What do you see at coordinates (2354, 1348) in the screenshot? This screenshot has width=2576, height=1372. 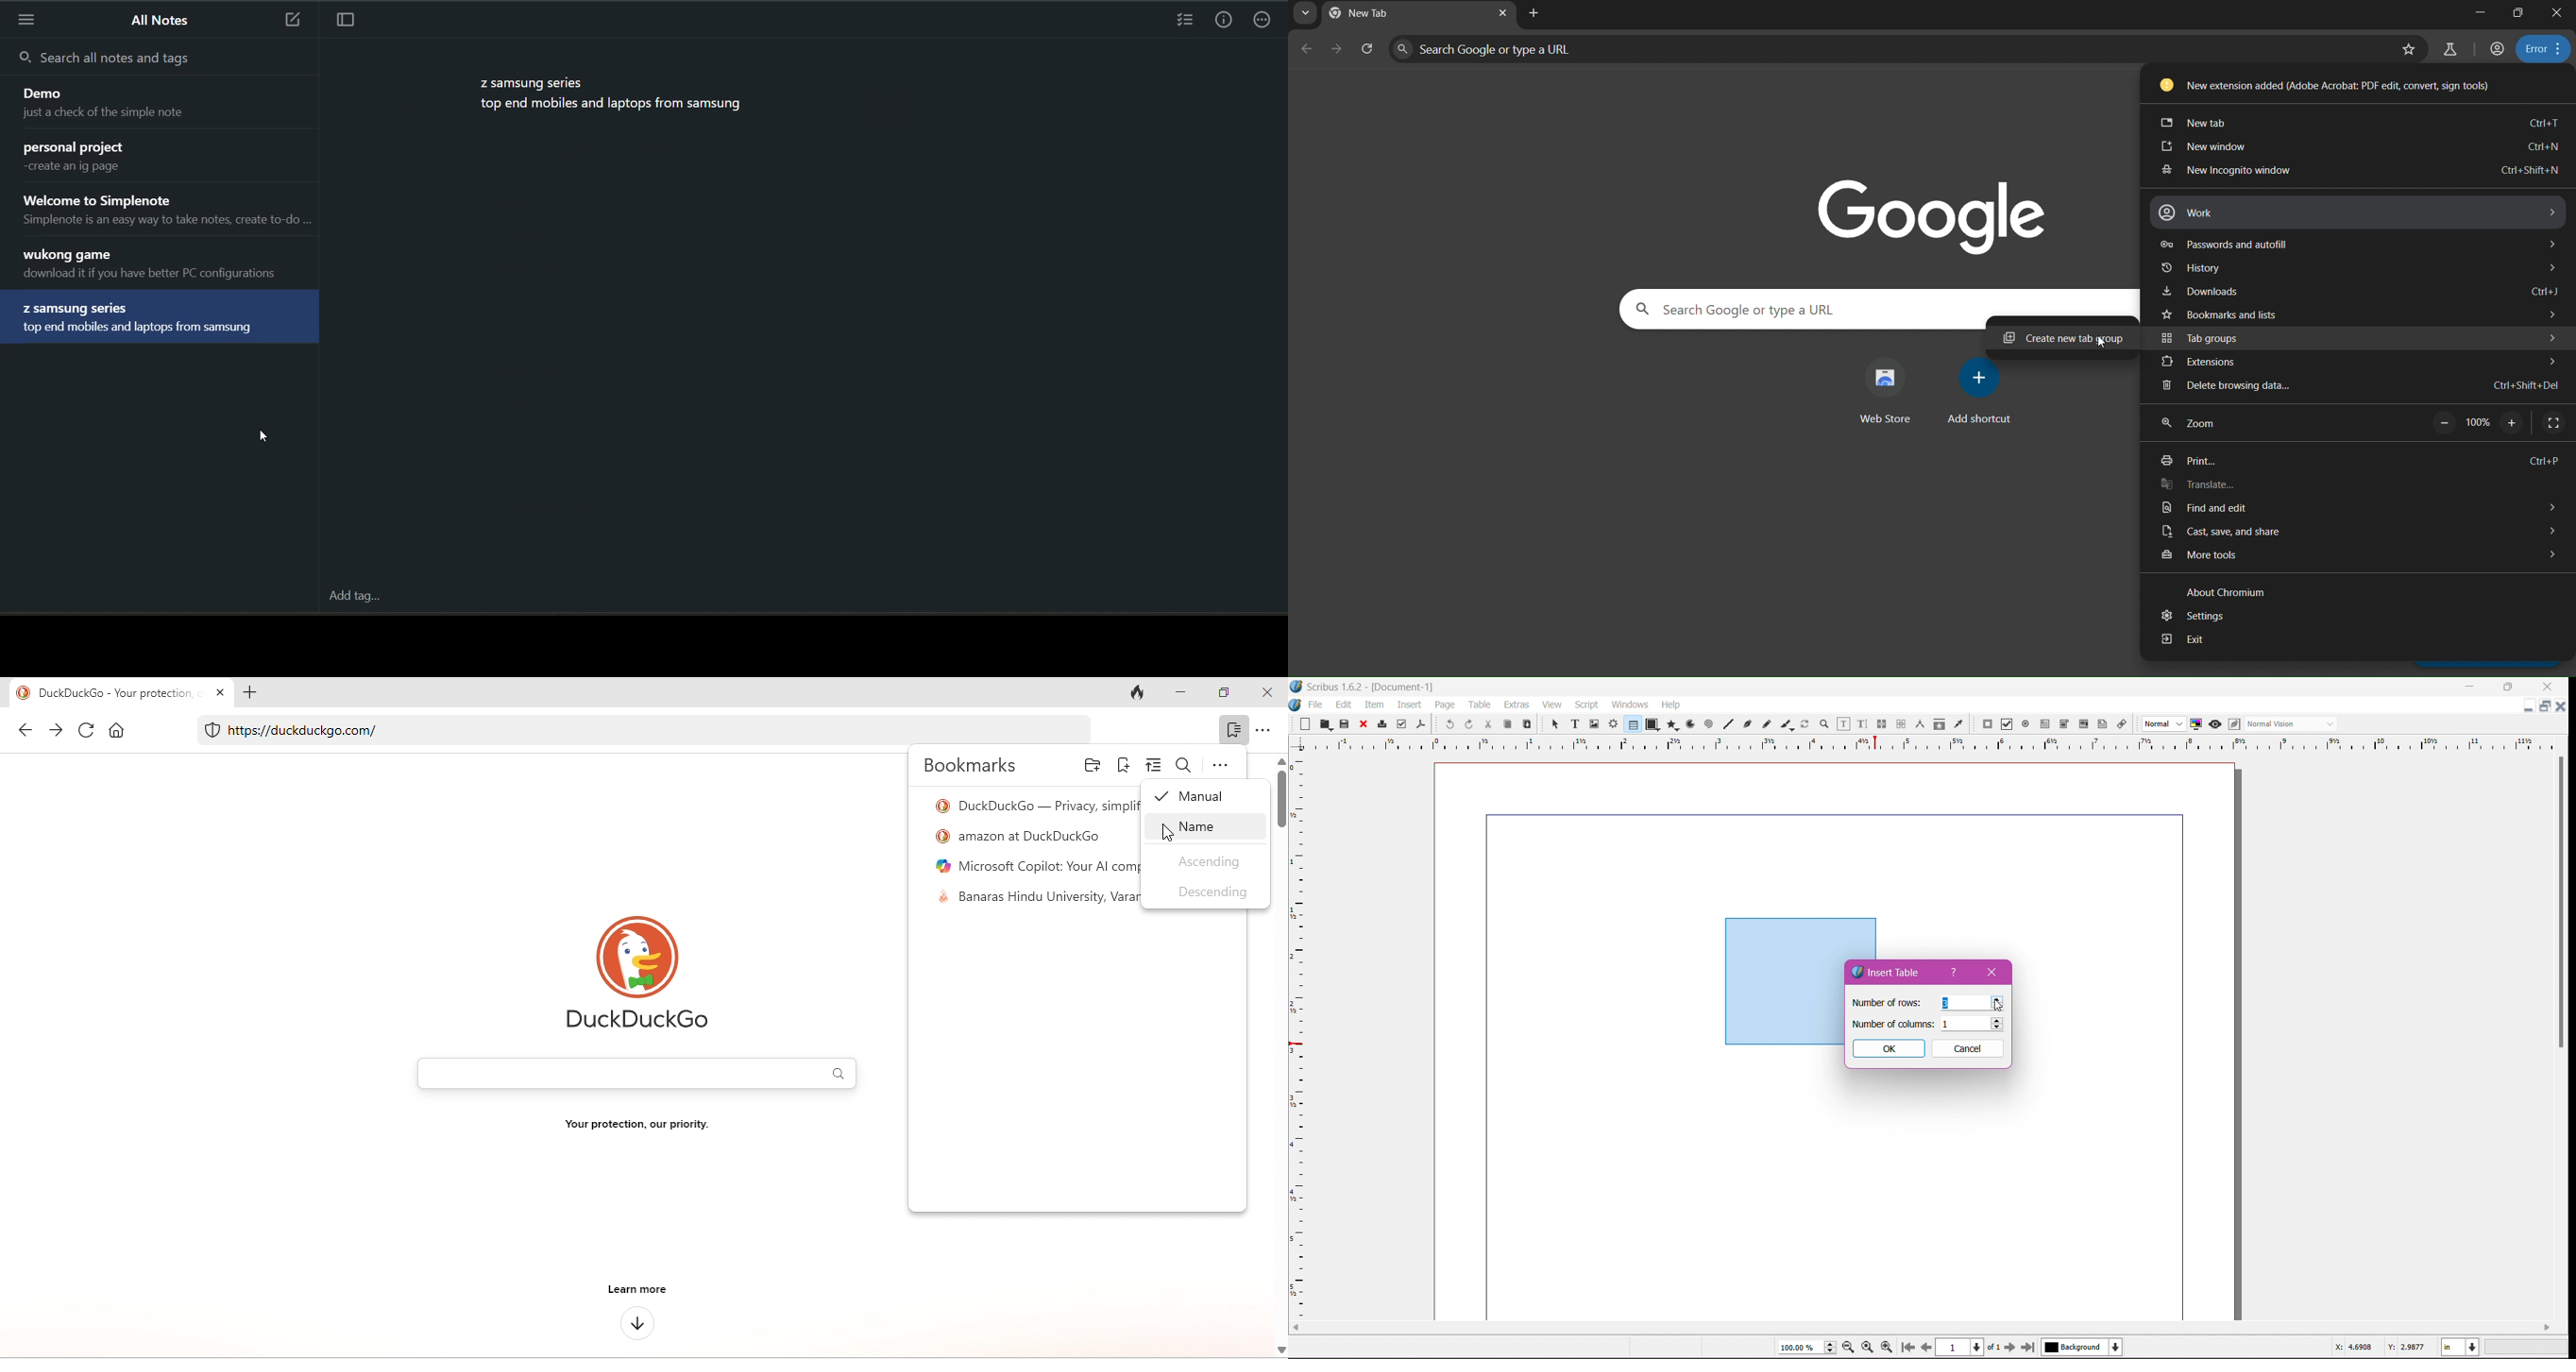 I see `X: 4.6908` at bounding box center [2354, 1348].